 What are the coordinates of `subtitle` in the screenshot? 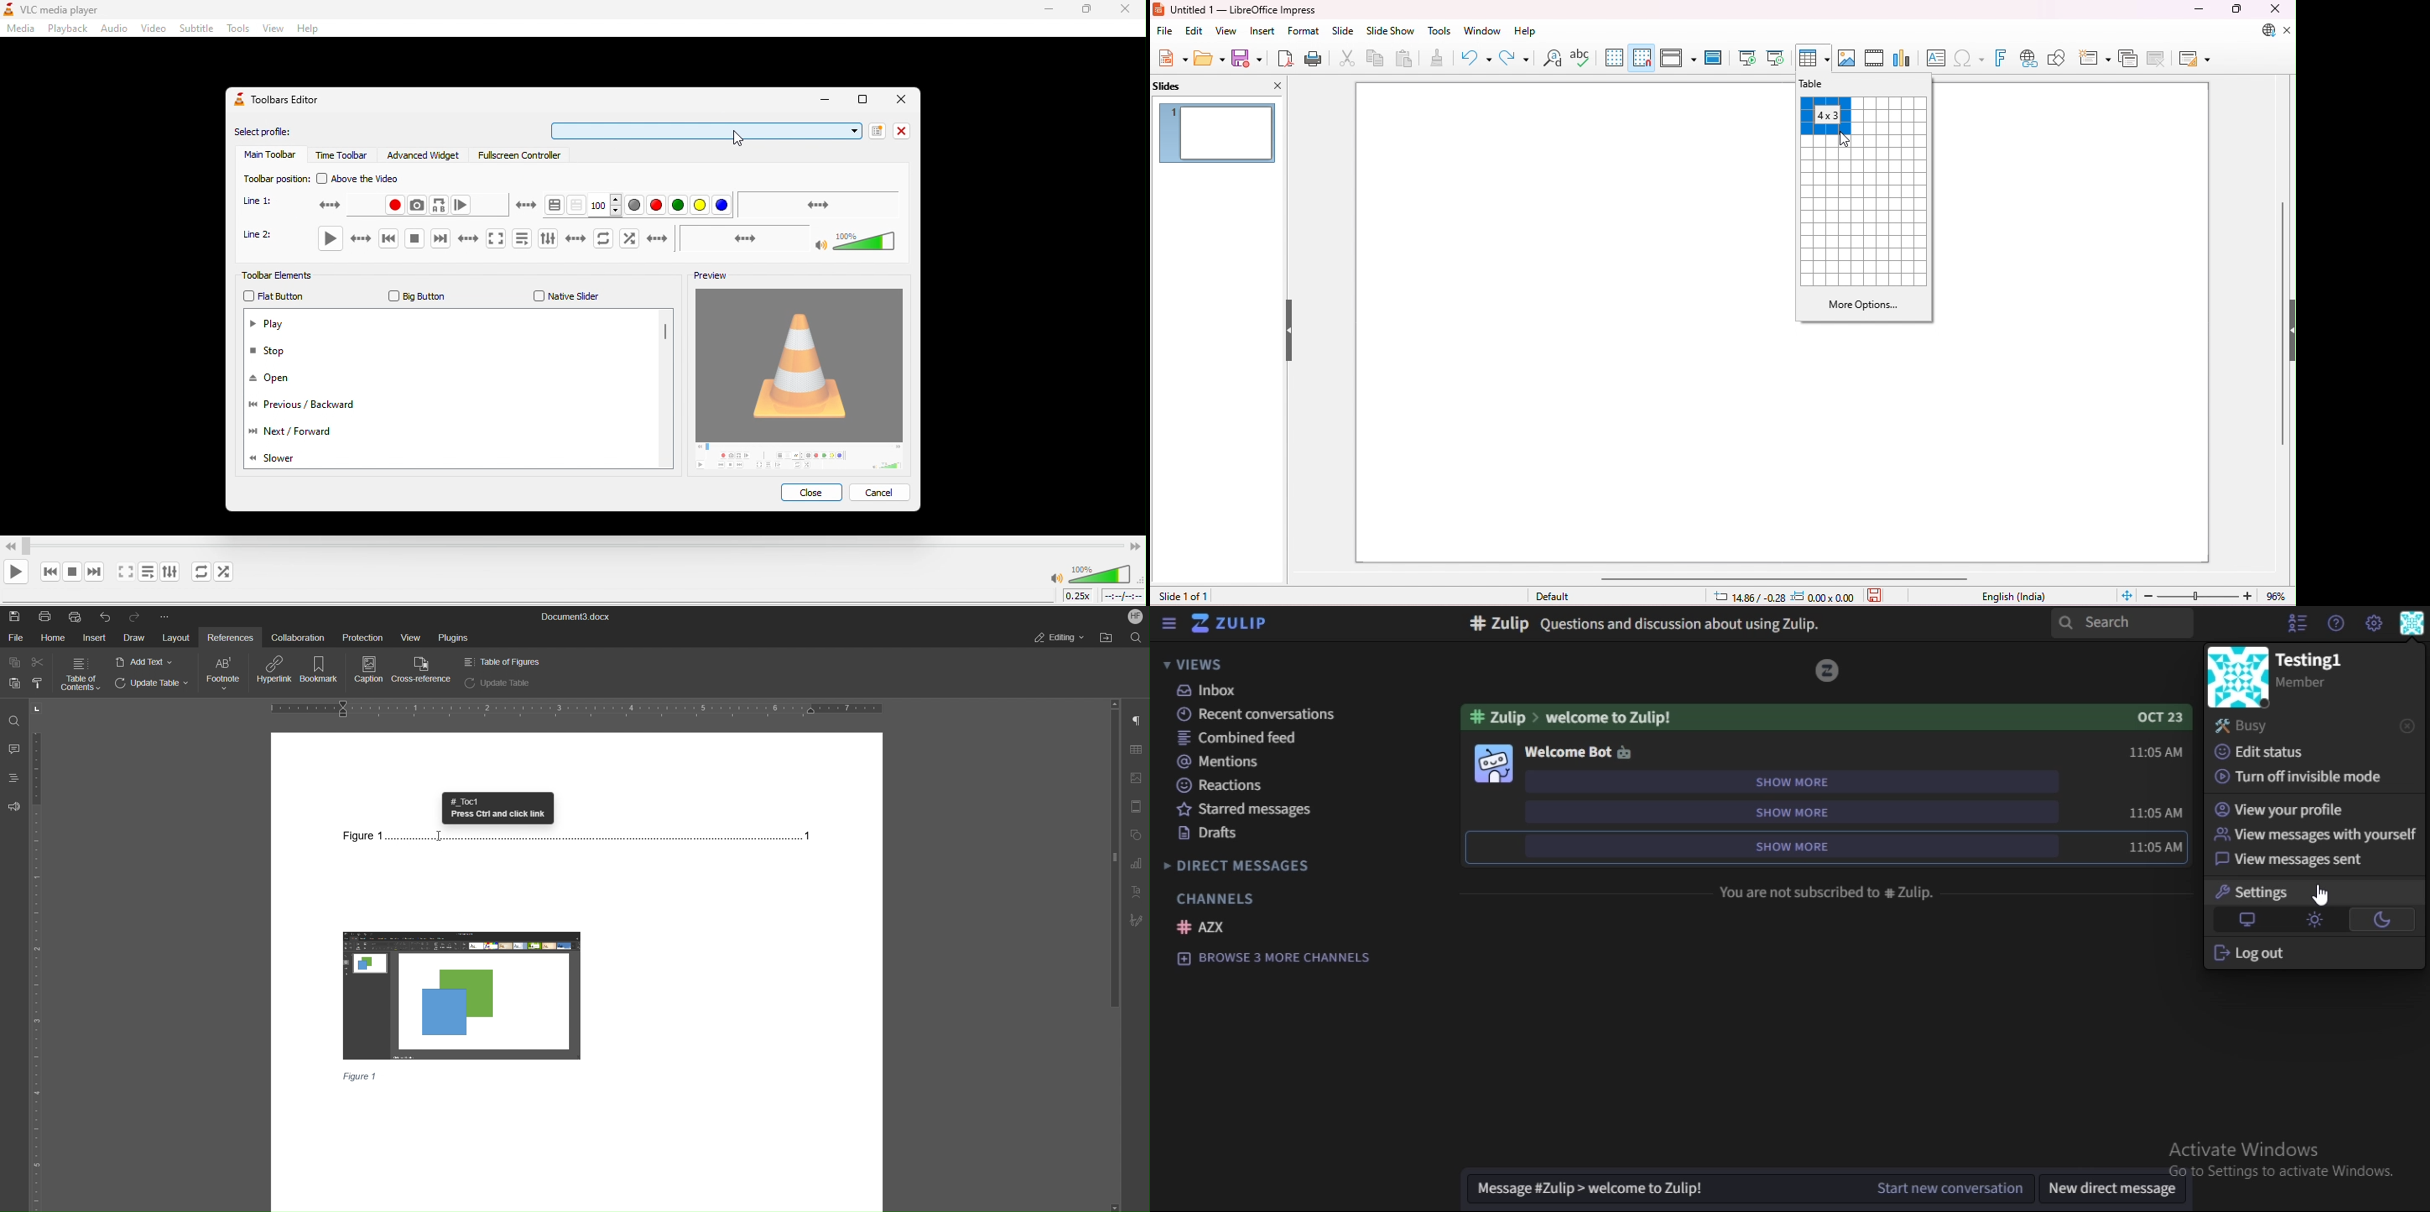 It's located at (196, 28).